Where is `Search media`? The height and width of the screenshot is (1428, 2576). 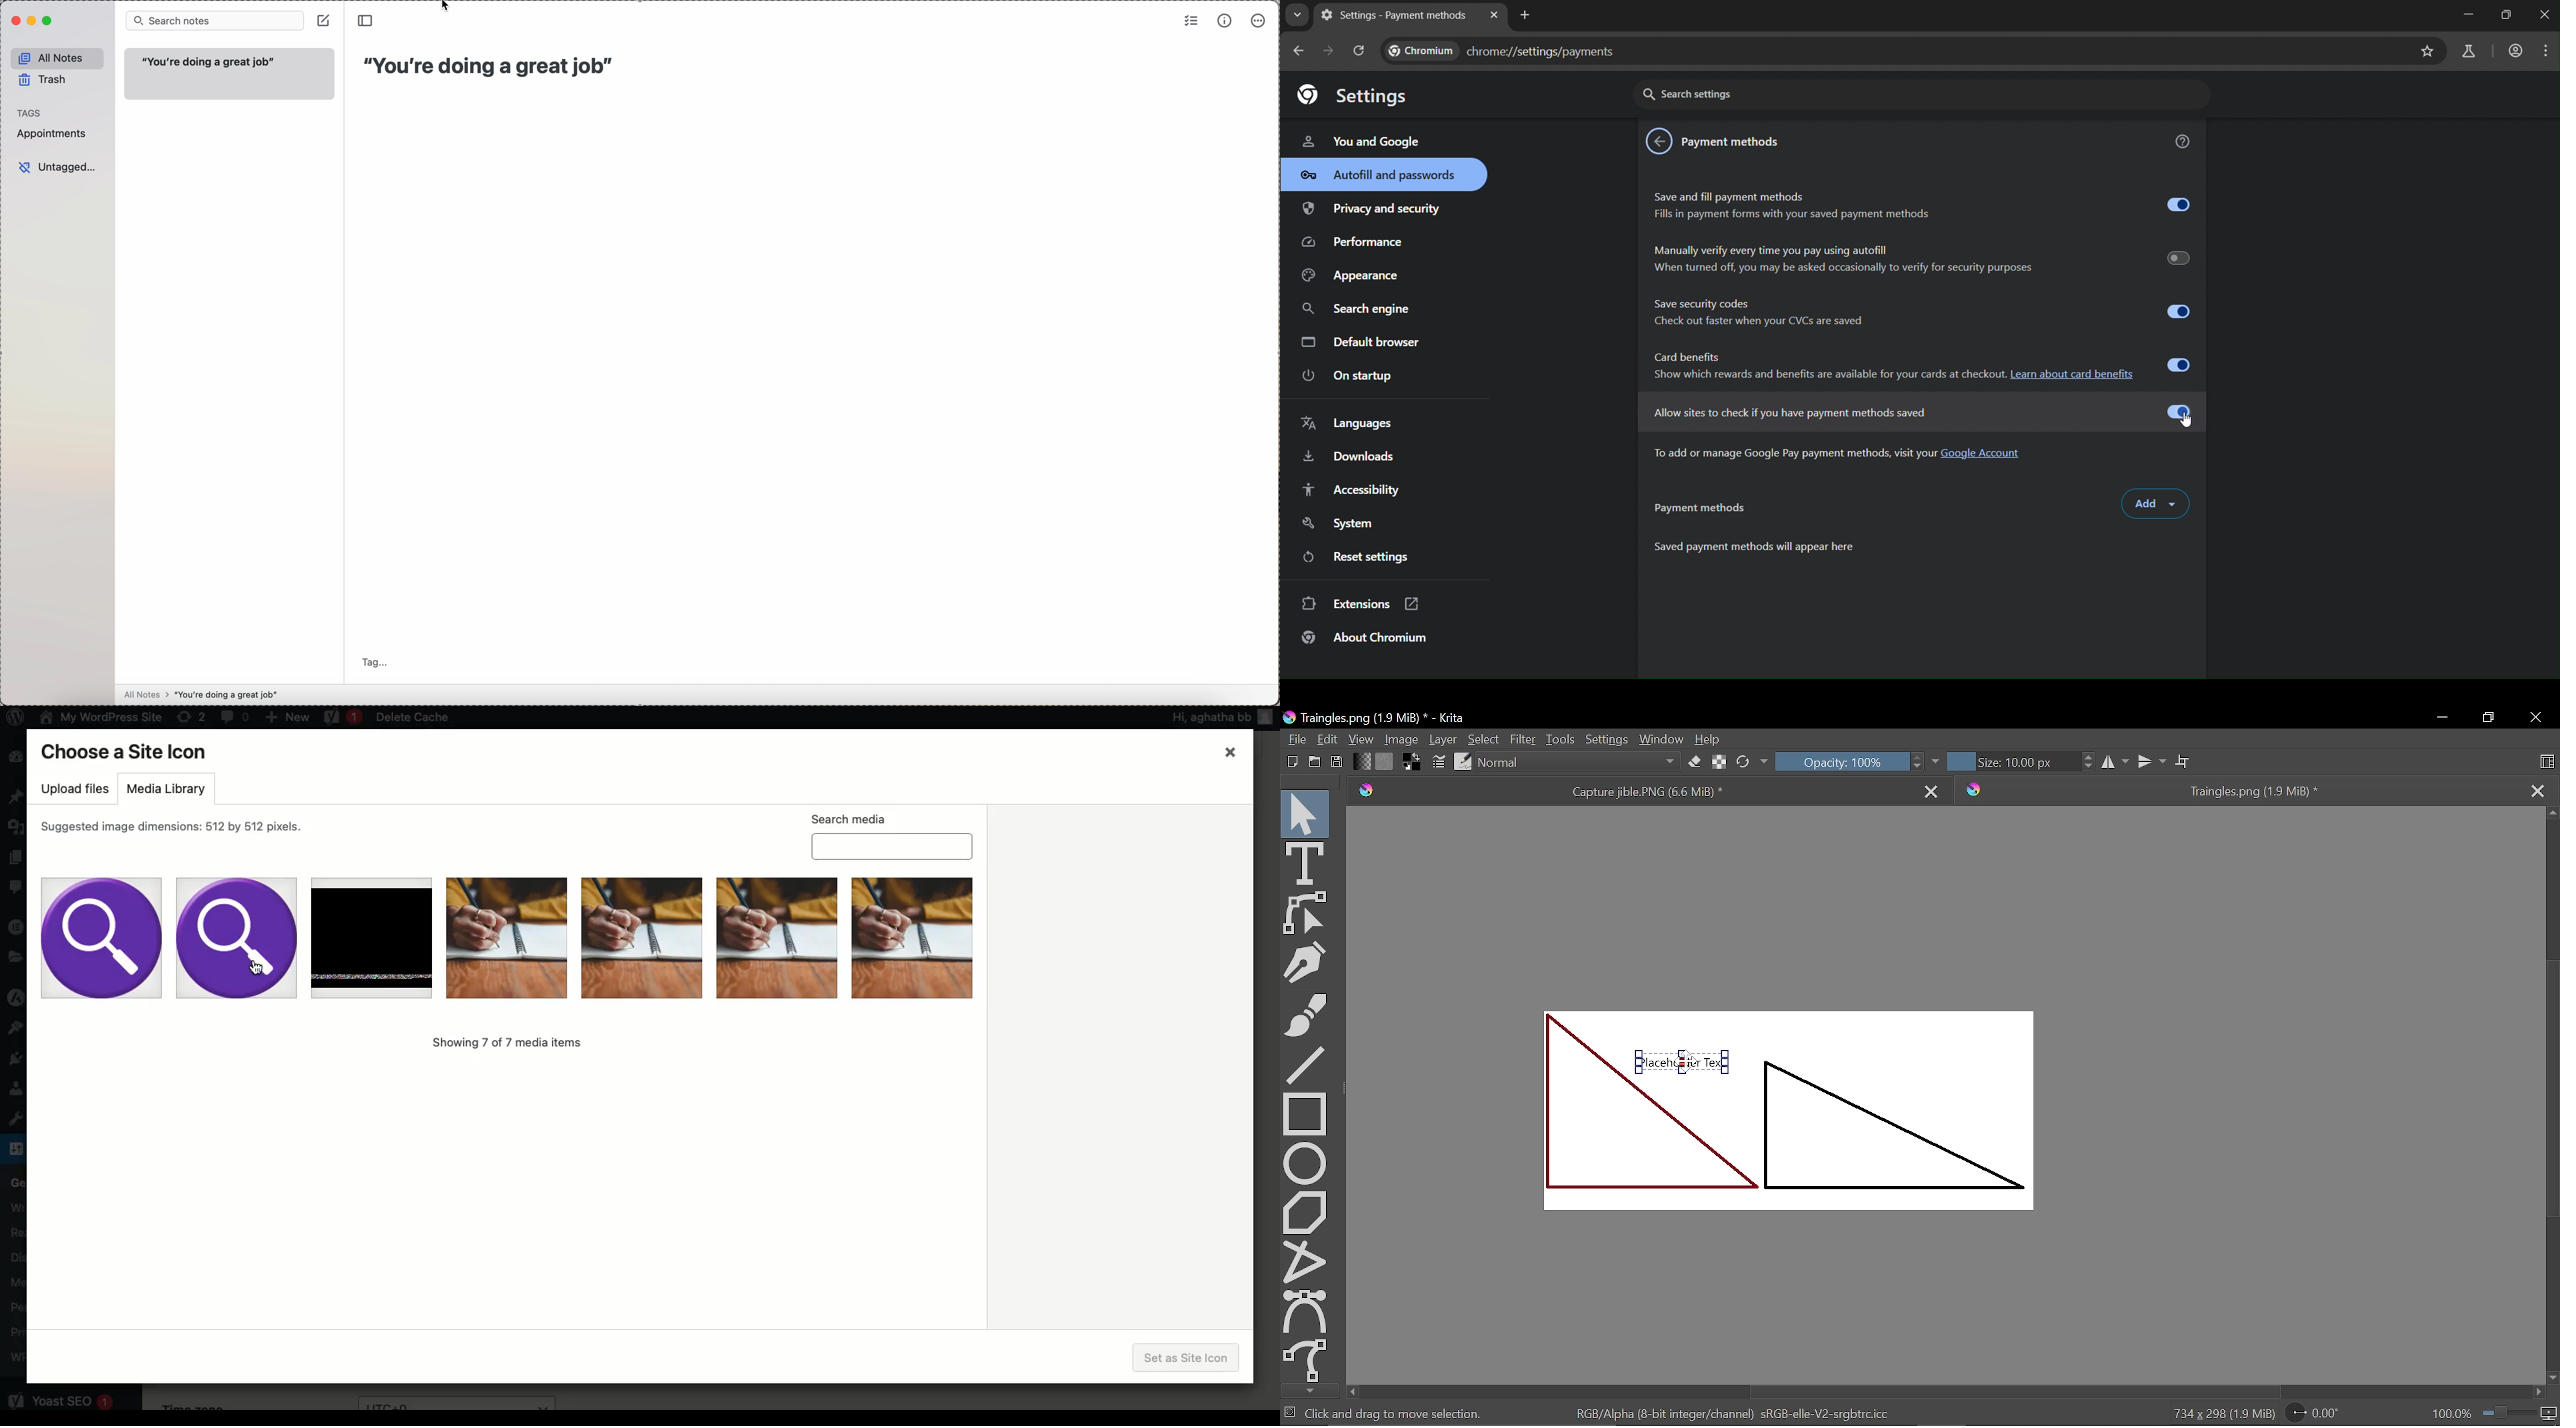
Search media is located at coordinates (892, 835).